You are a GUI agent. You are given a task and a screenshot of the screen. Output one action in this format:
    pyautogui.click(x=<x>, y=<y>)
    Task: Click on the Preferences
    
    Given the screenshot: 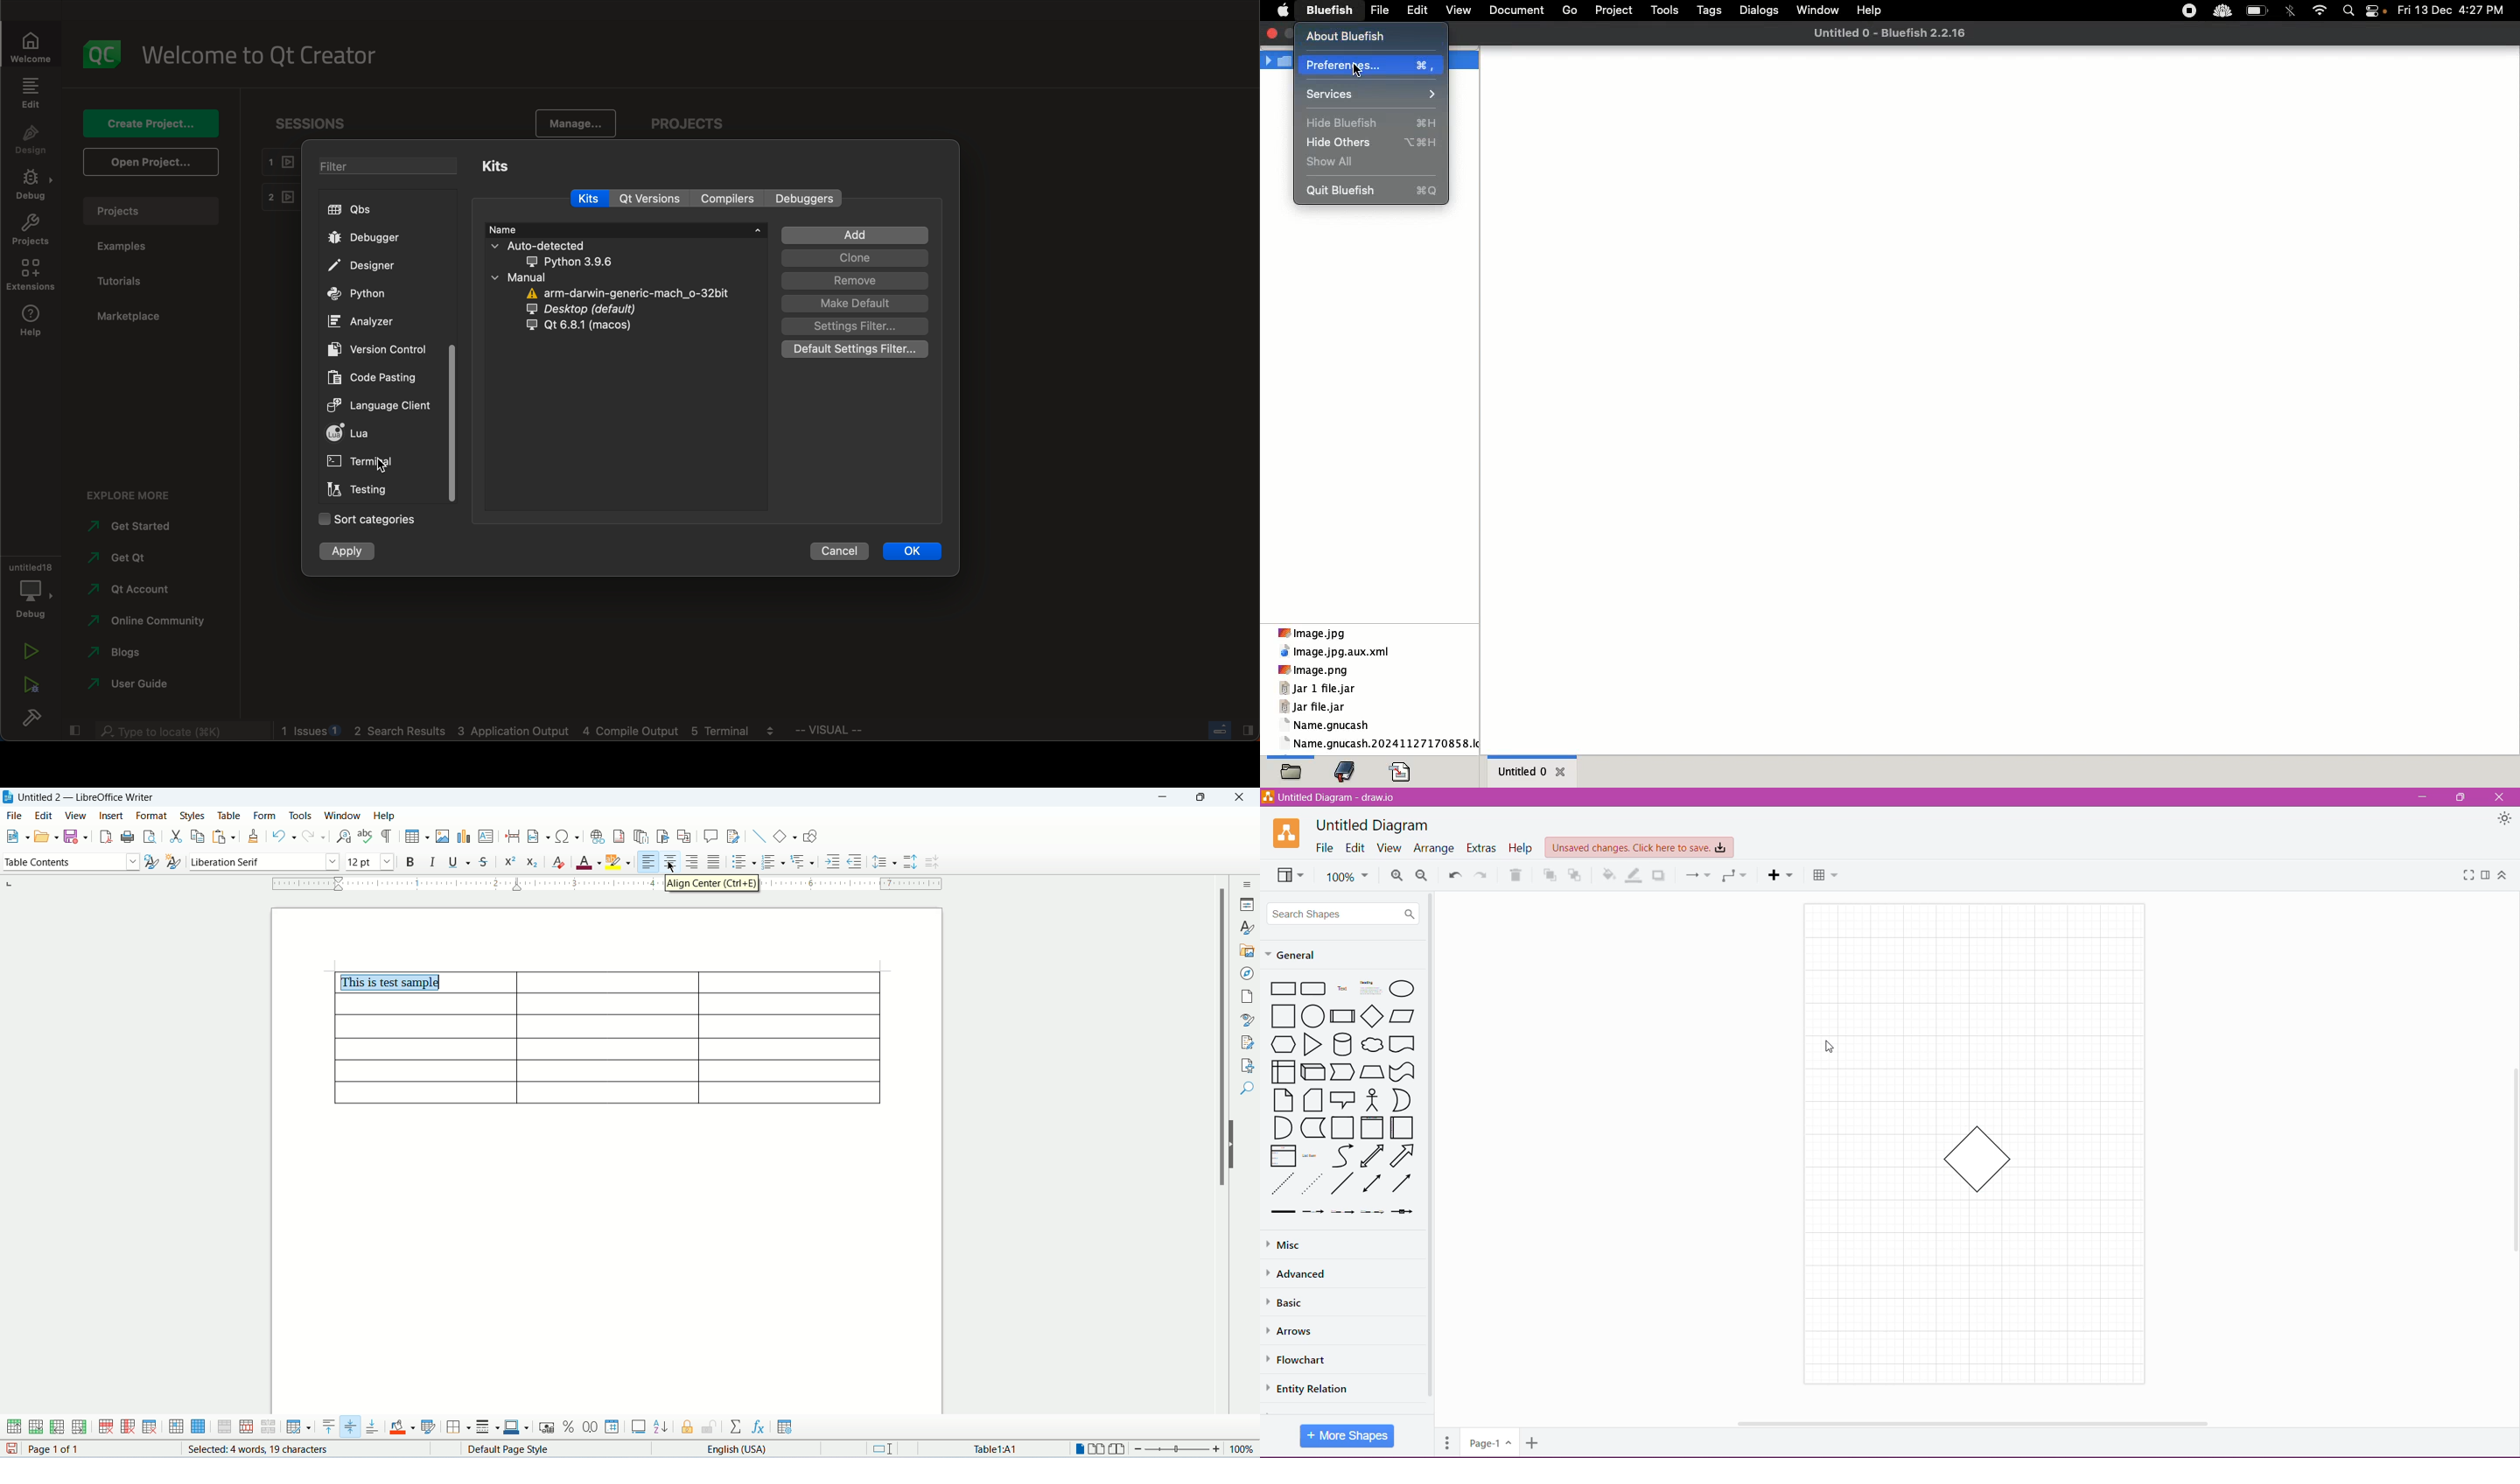 What is the action you would take?
    pyautogui.click(x=1368, y=66)
    